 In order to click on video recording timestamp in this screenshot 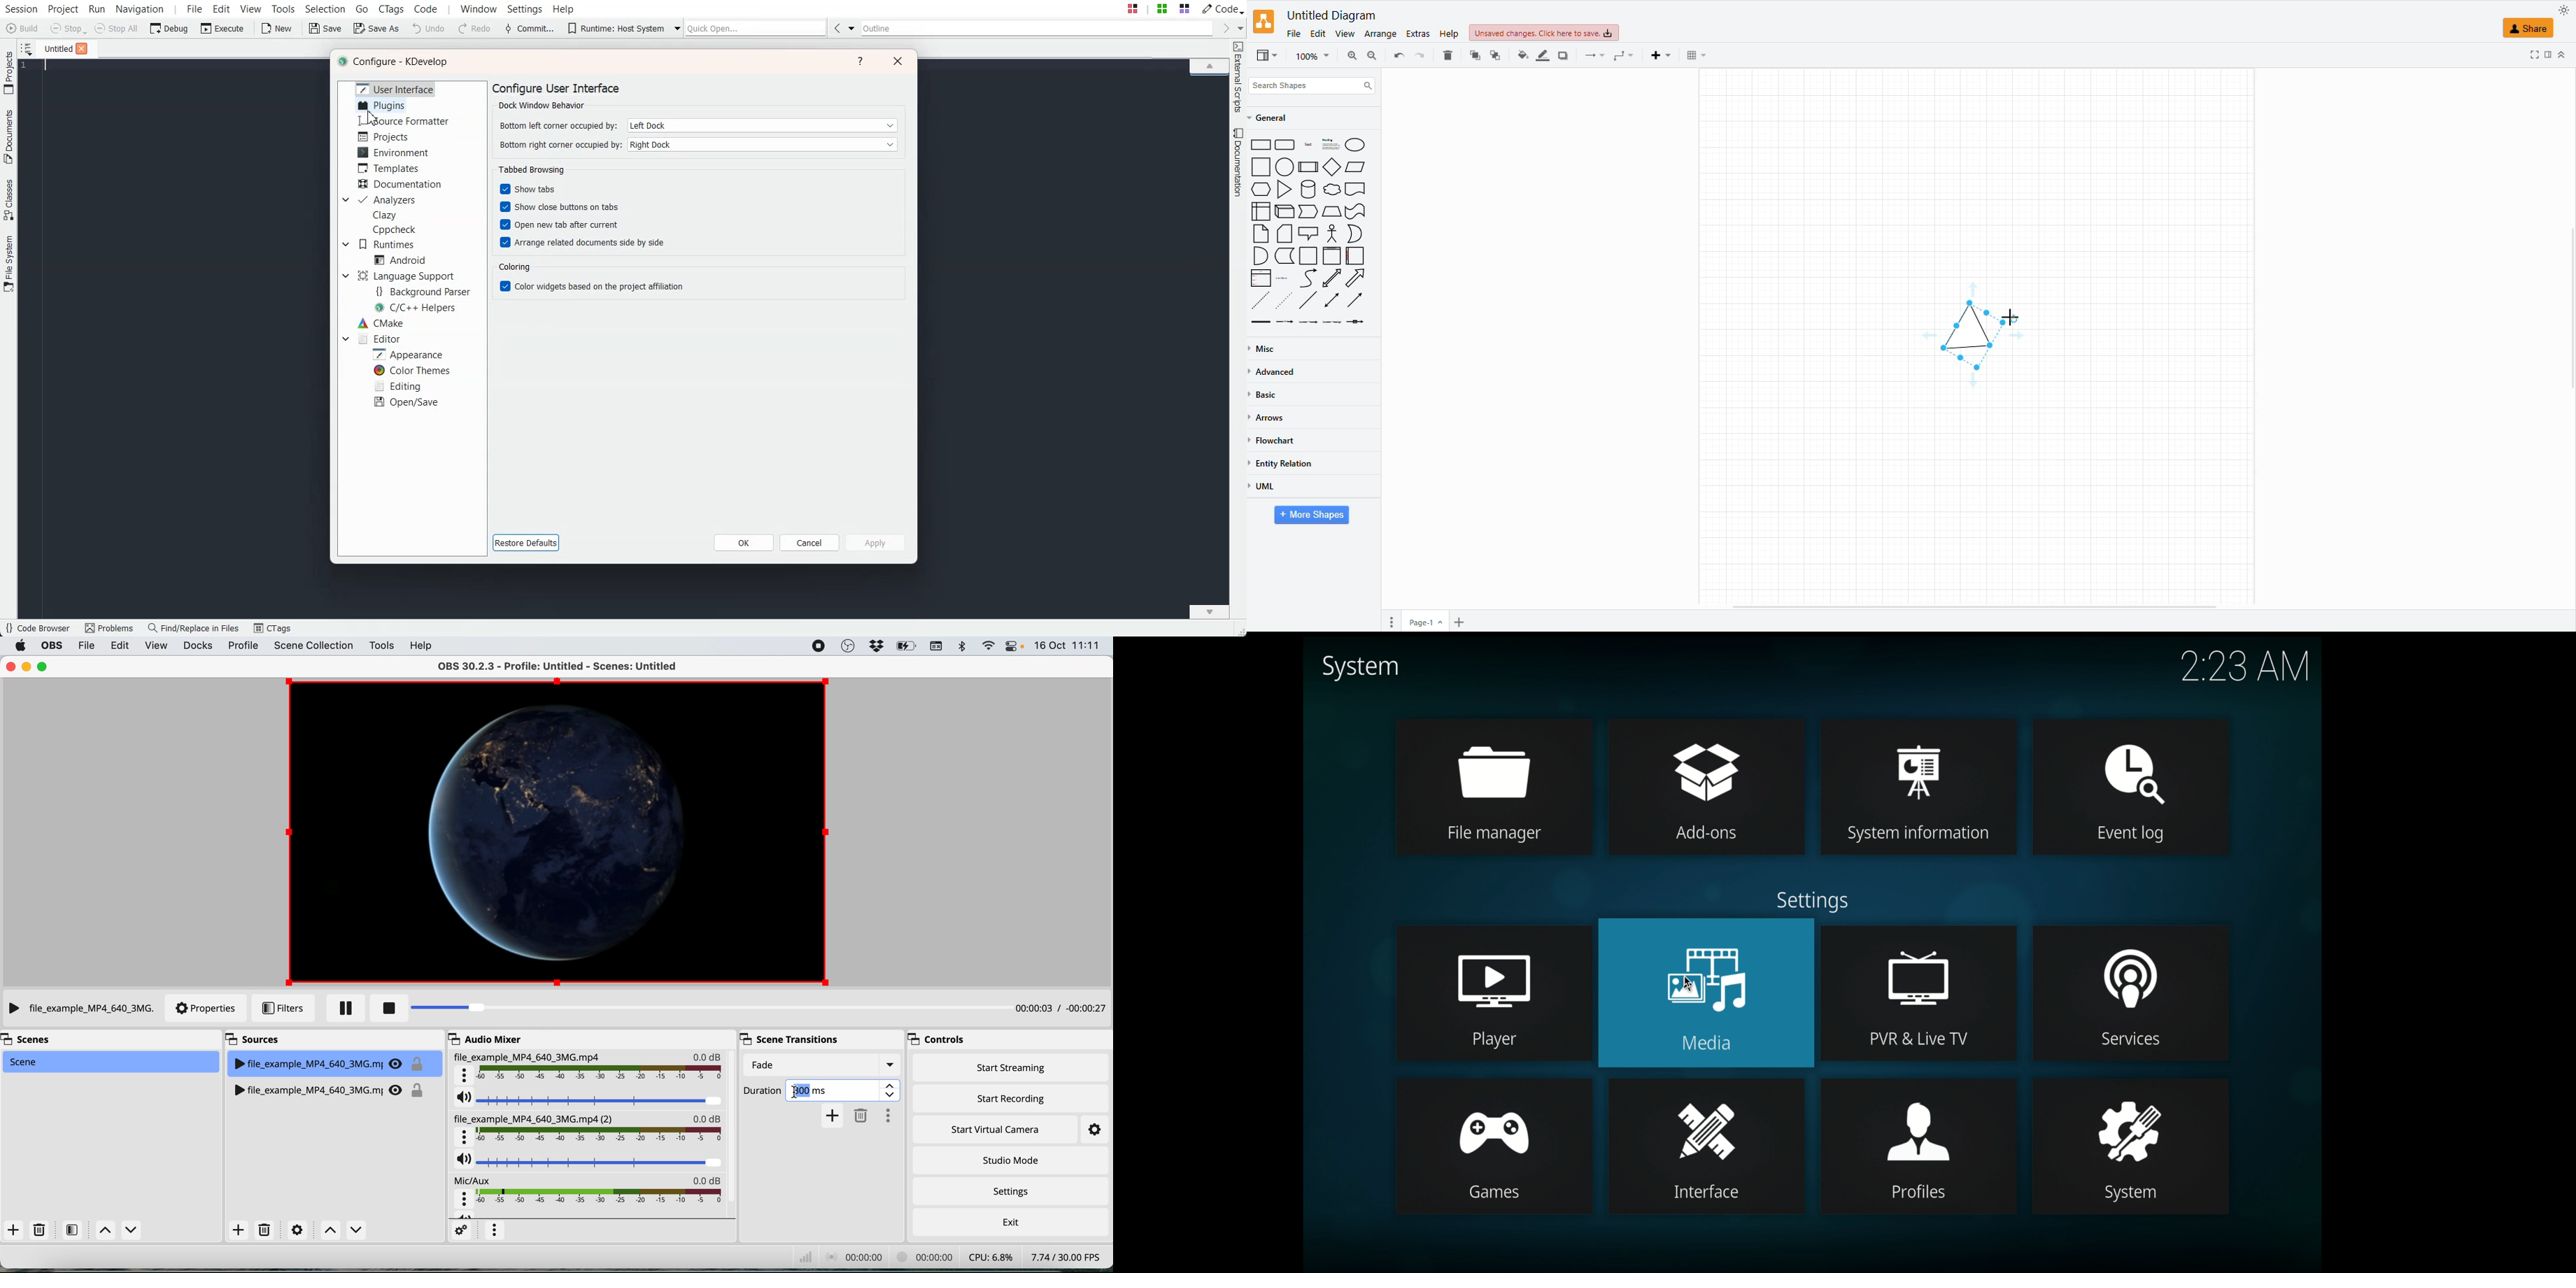, I will do `click(921, 1258)`.